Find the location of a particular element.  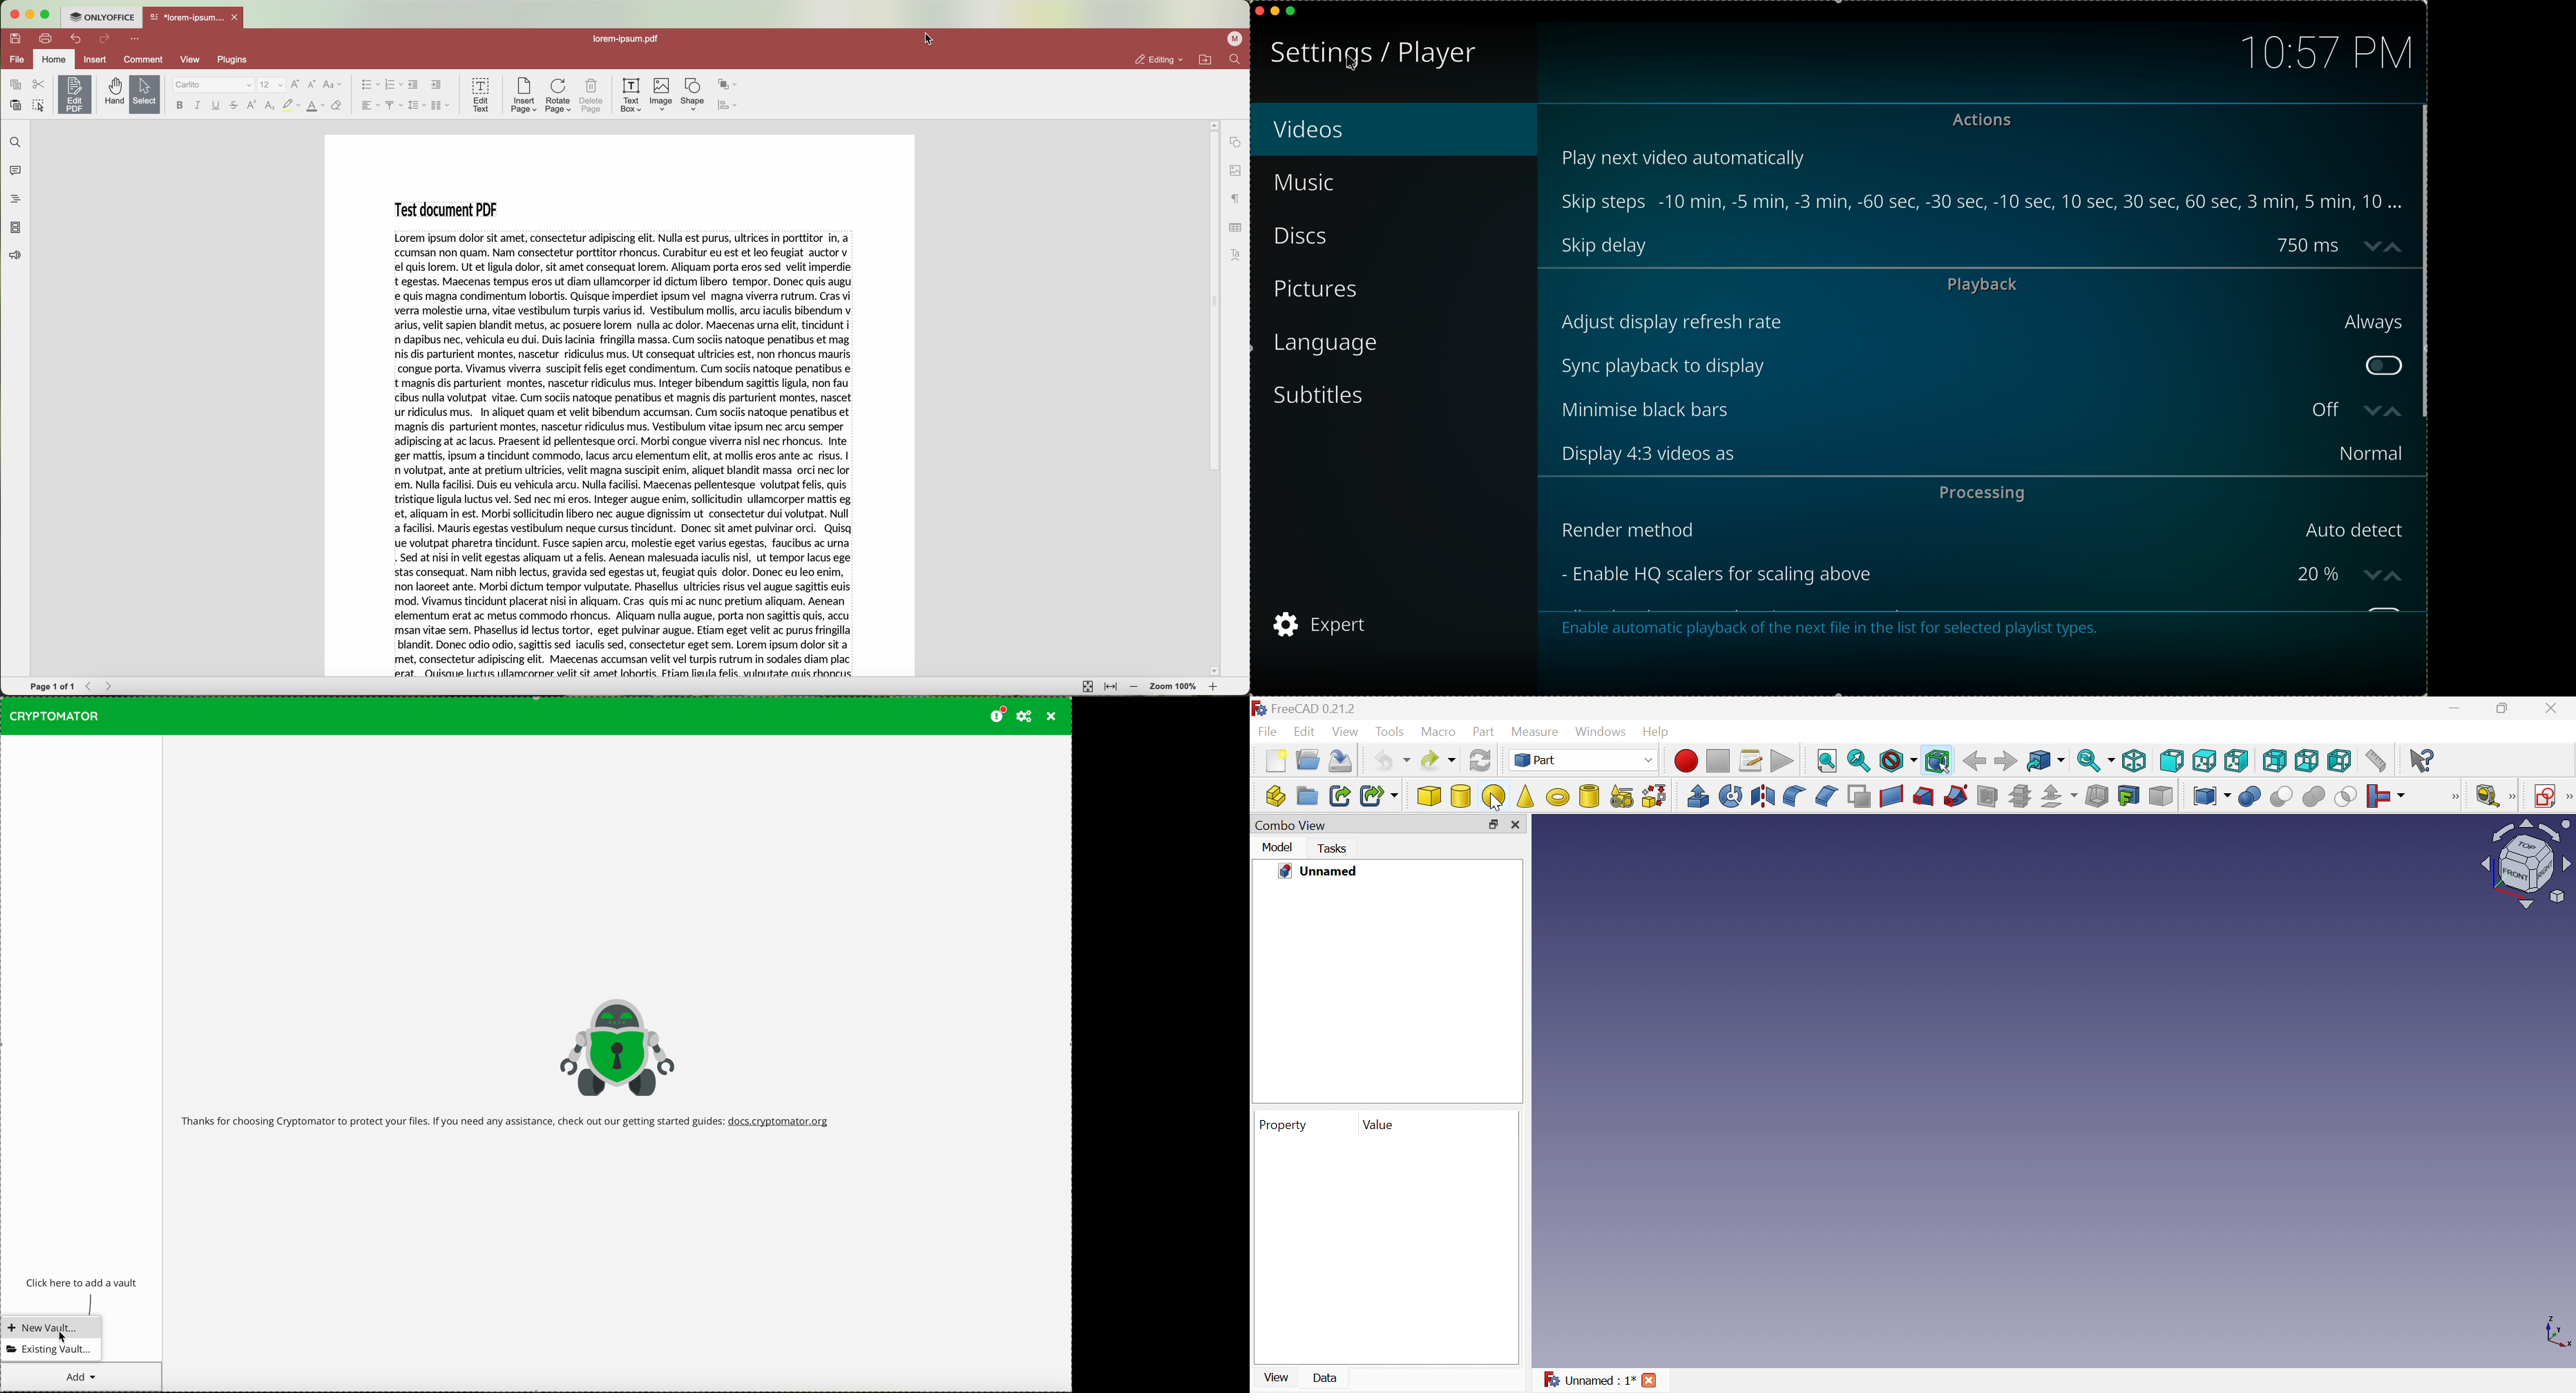

Create part is located at coordinates (1277, 795).